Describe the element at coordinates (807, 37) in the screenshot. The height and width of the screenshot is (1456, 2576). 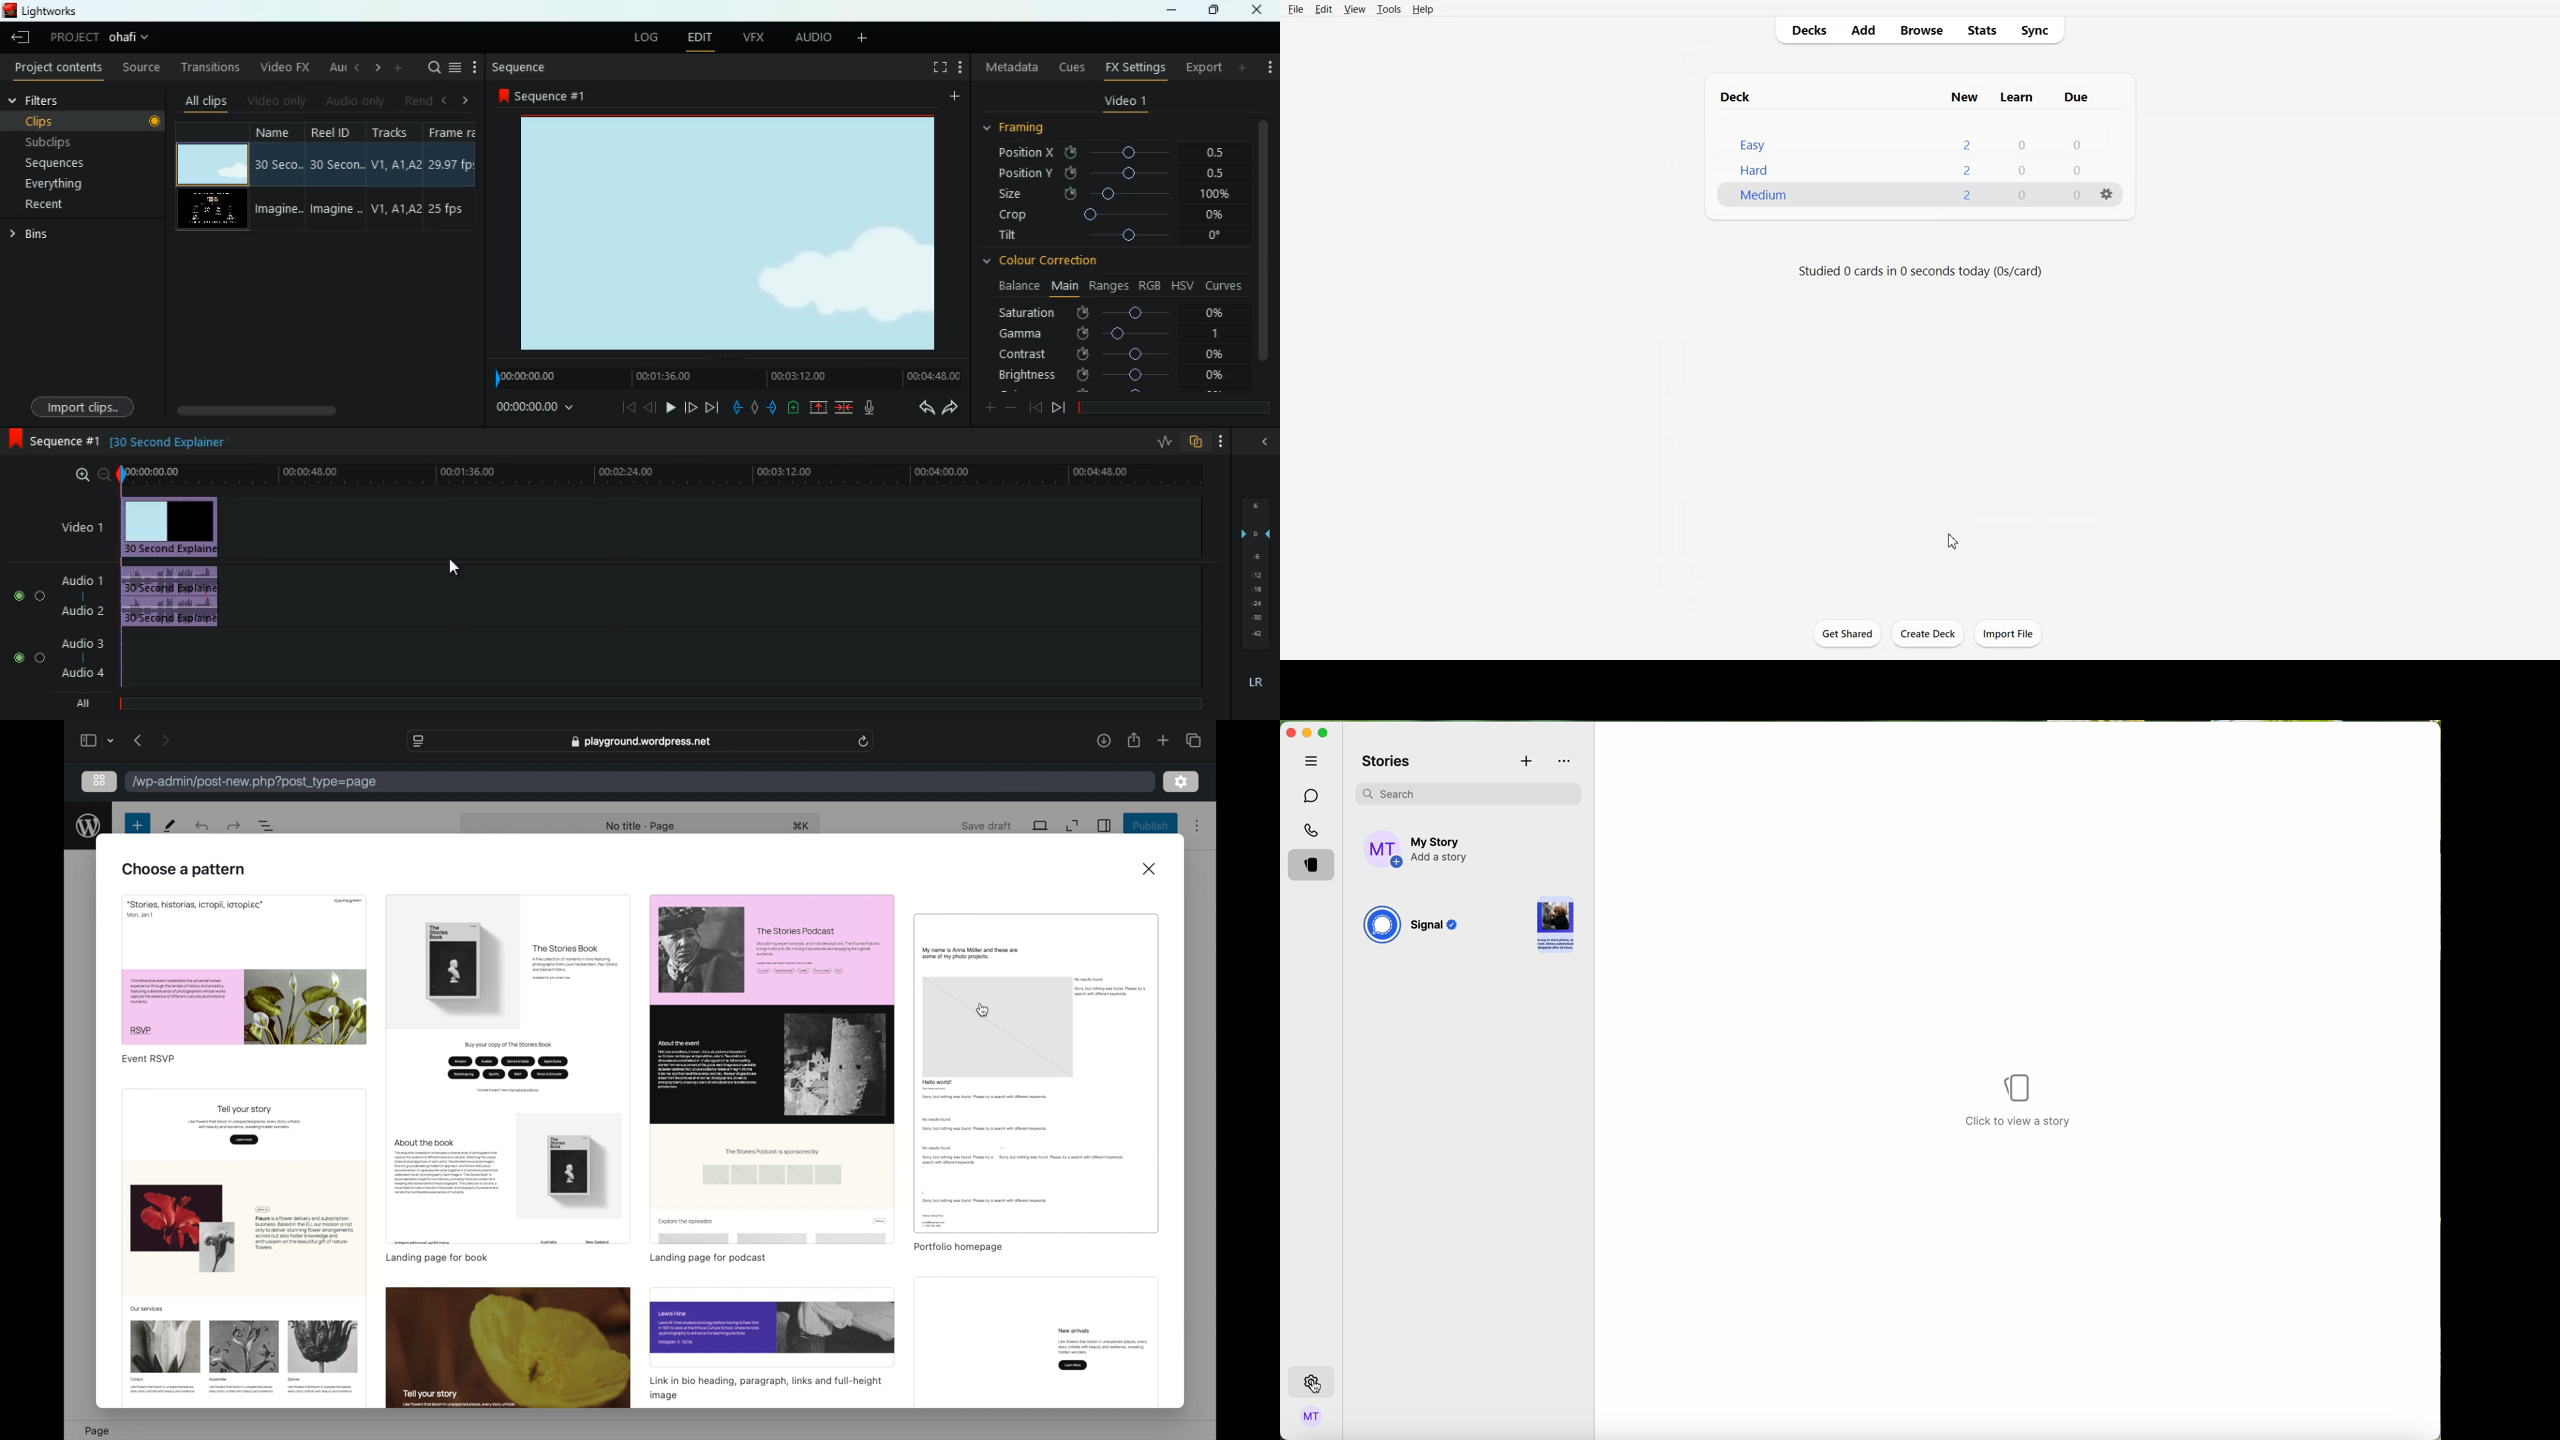
I see `audio` at that location.